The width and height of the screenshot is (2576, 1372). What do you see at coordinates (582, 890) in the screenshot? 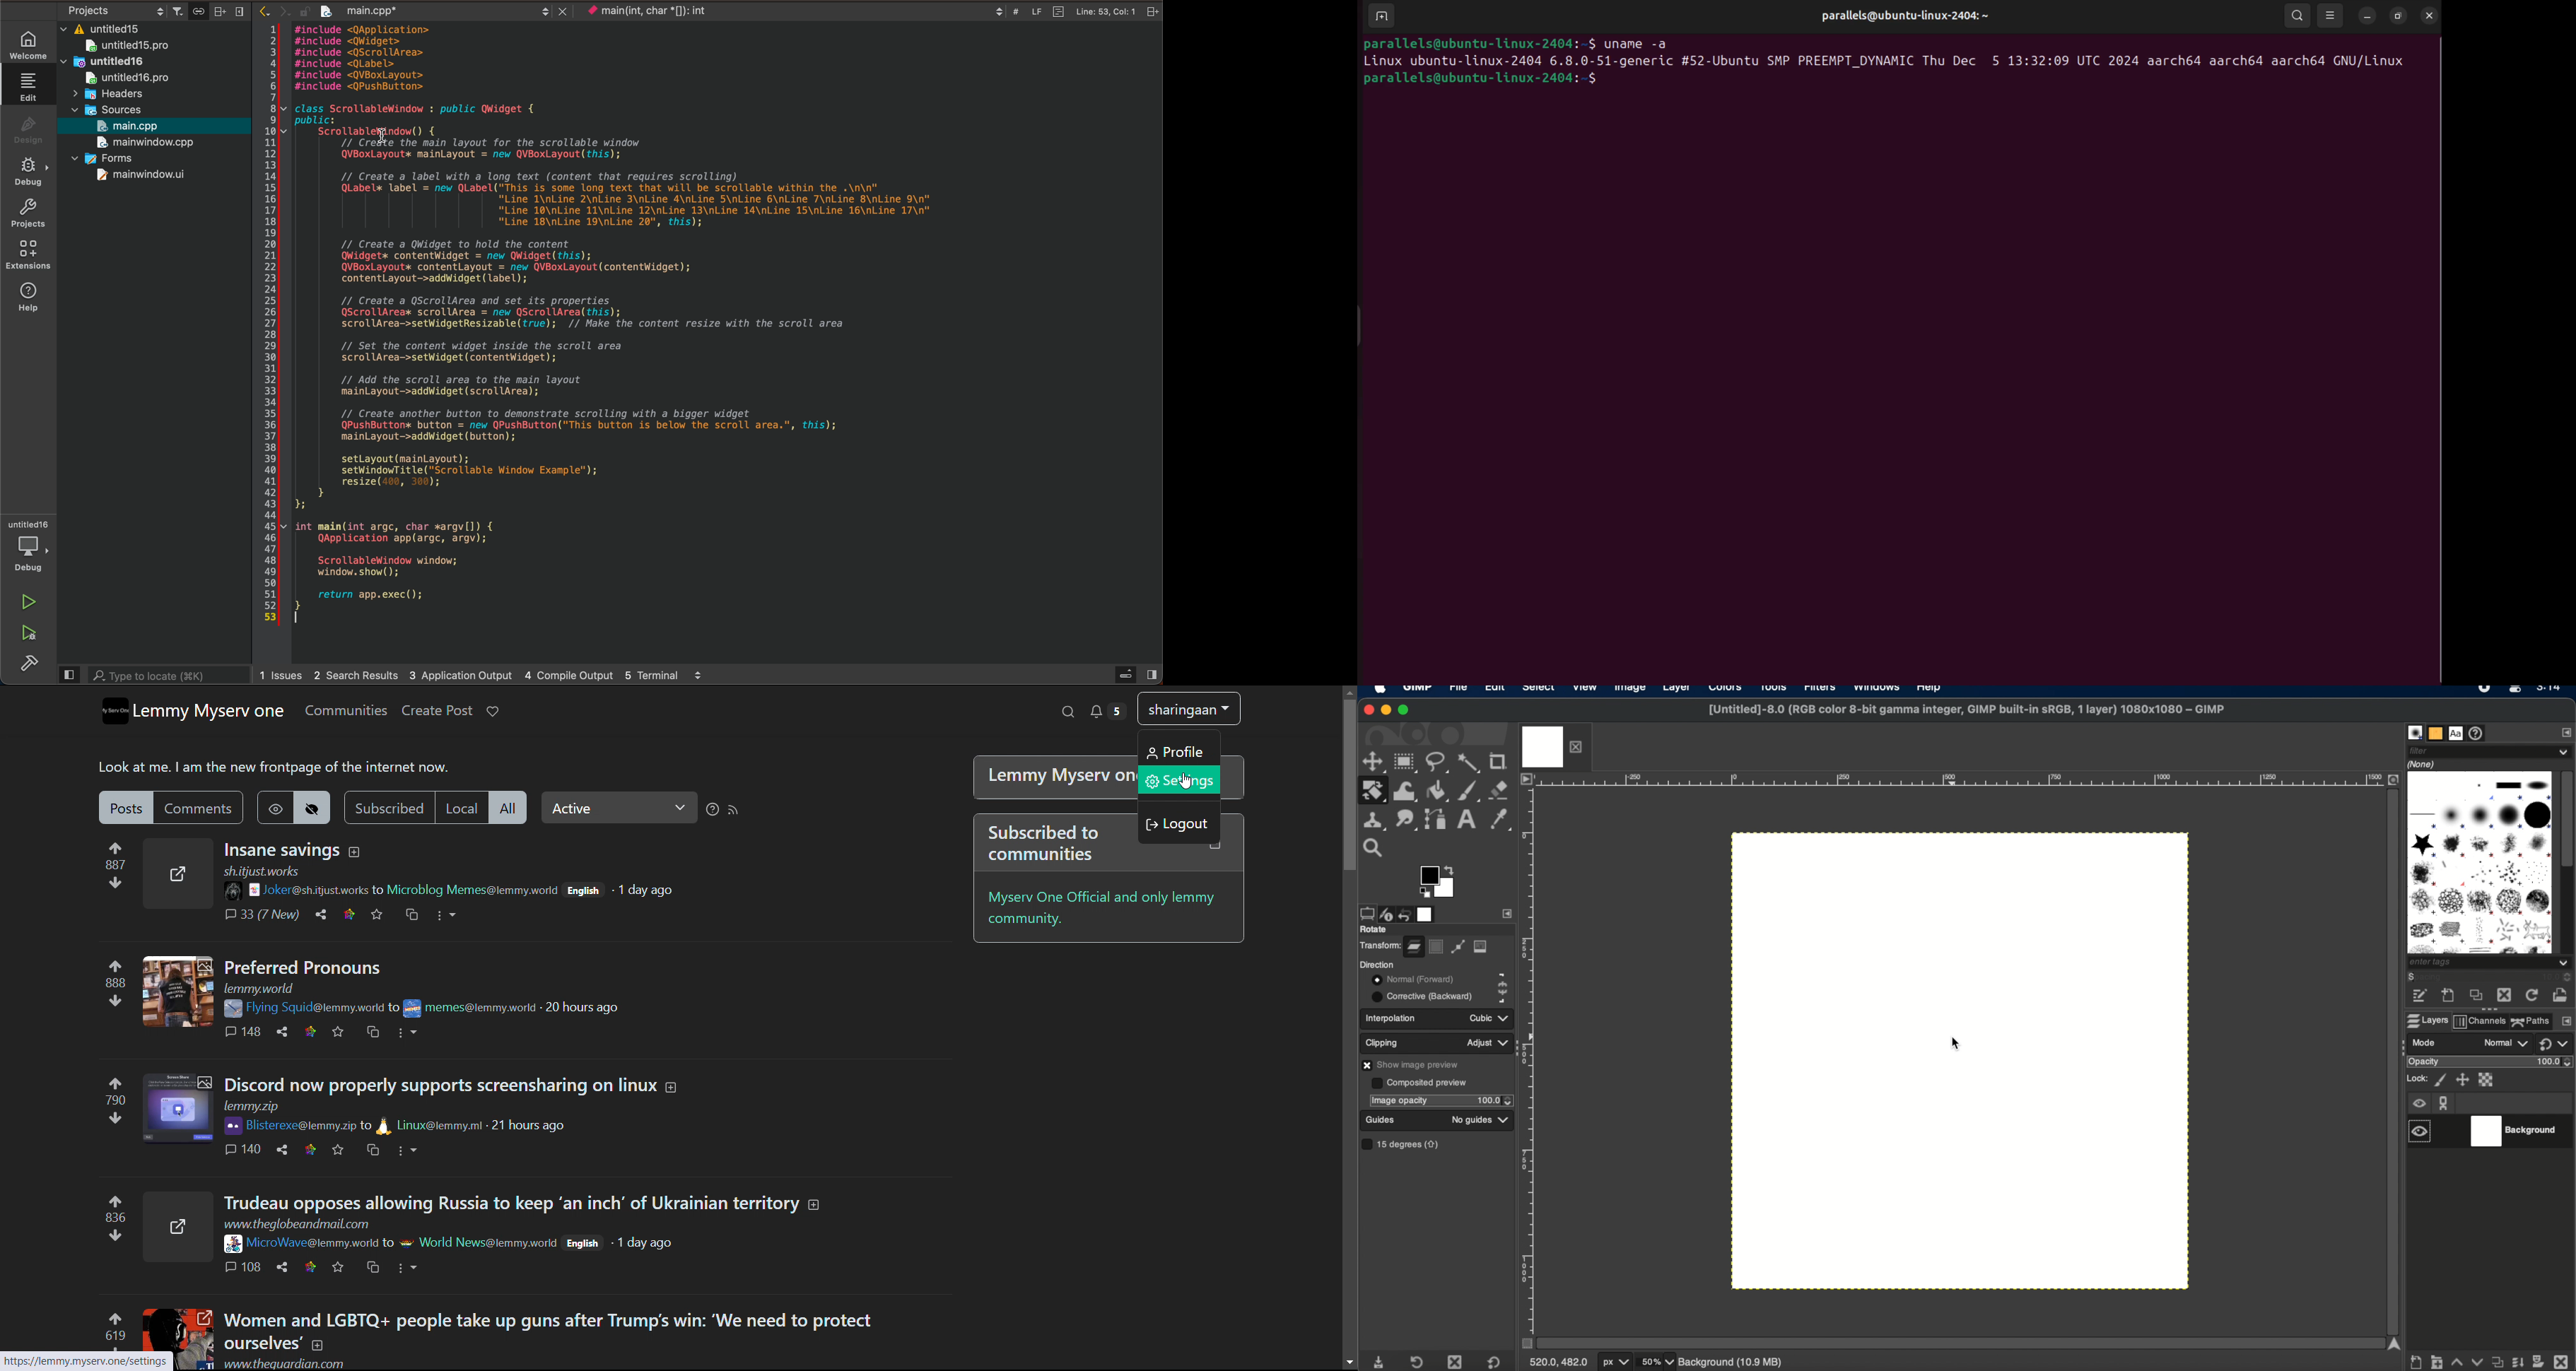
I see `English ` at bounding box center [582, 890].